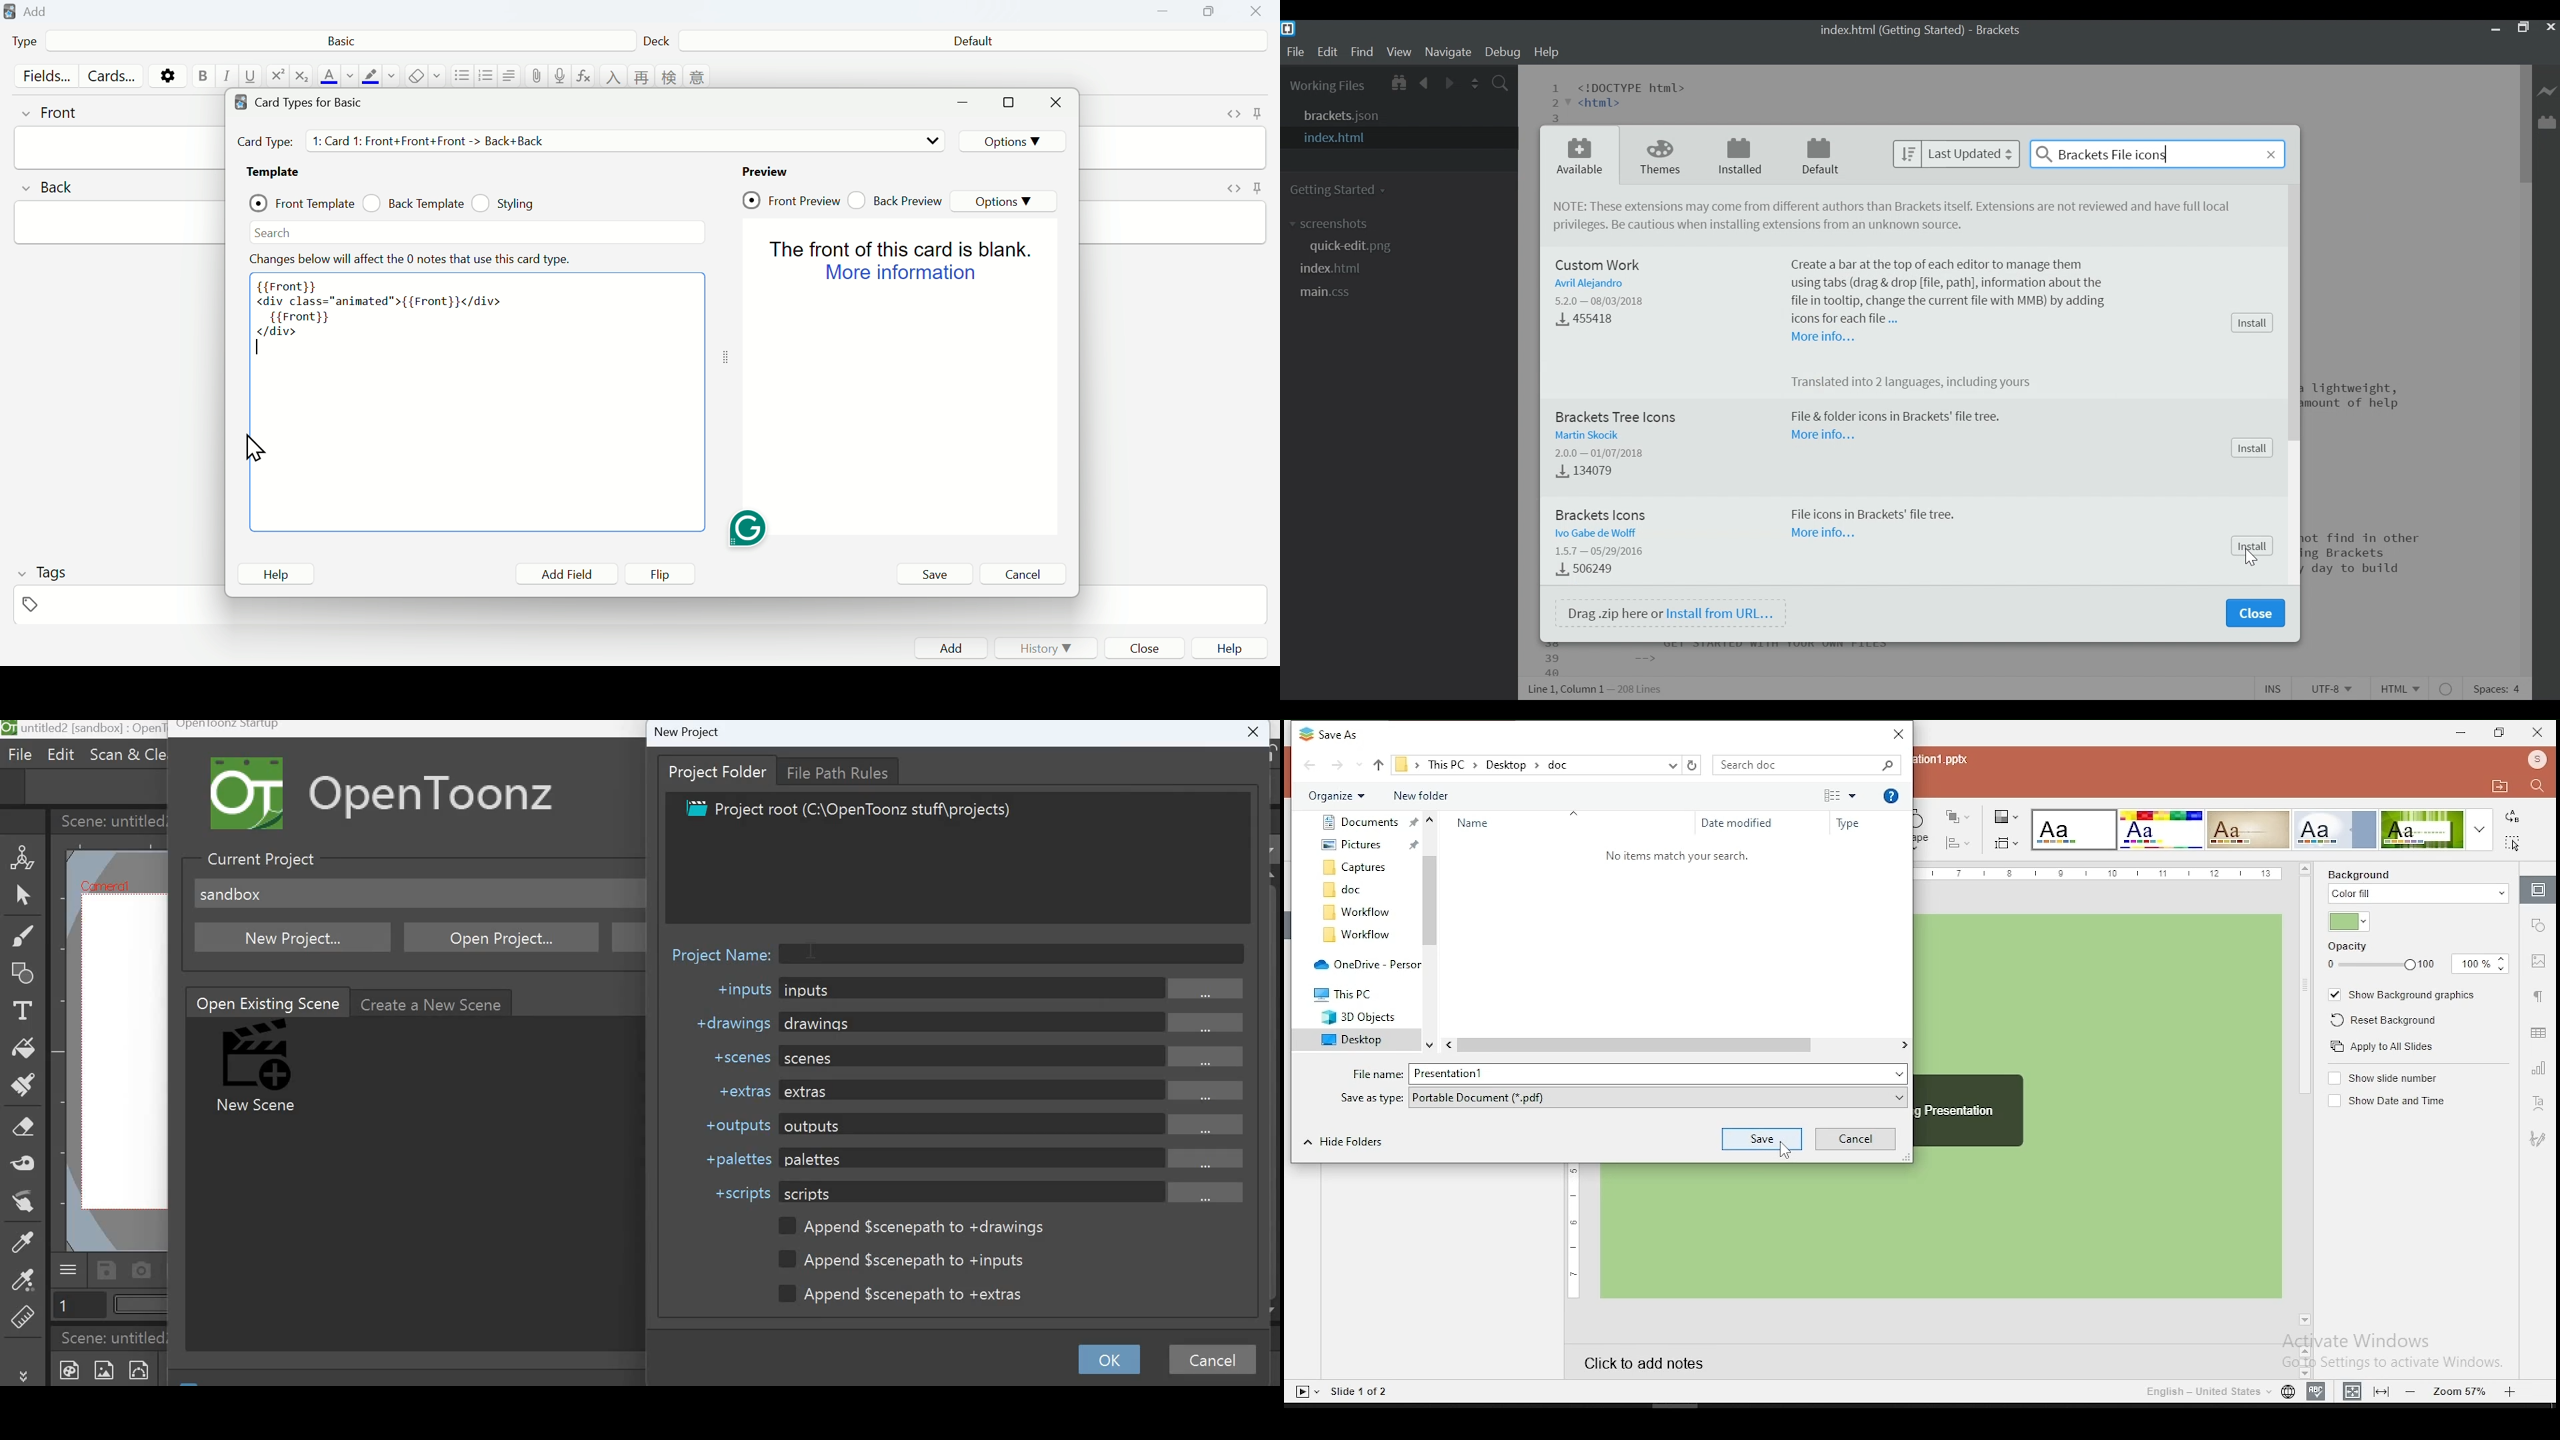 This screenshot has width=2576, height=1456. Describe the element at coordinates (258, 447) in the screenshot. I see `cursor` at that location.